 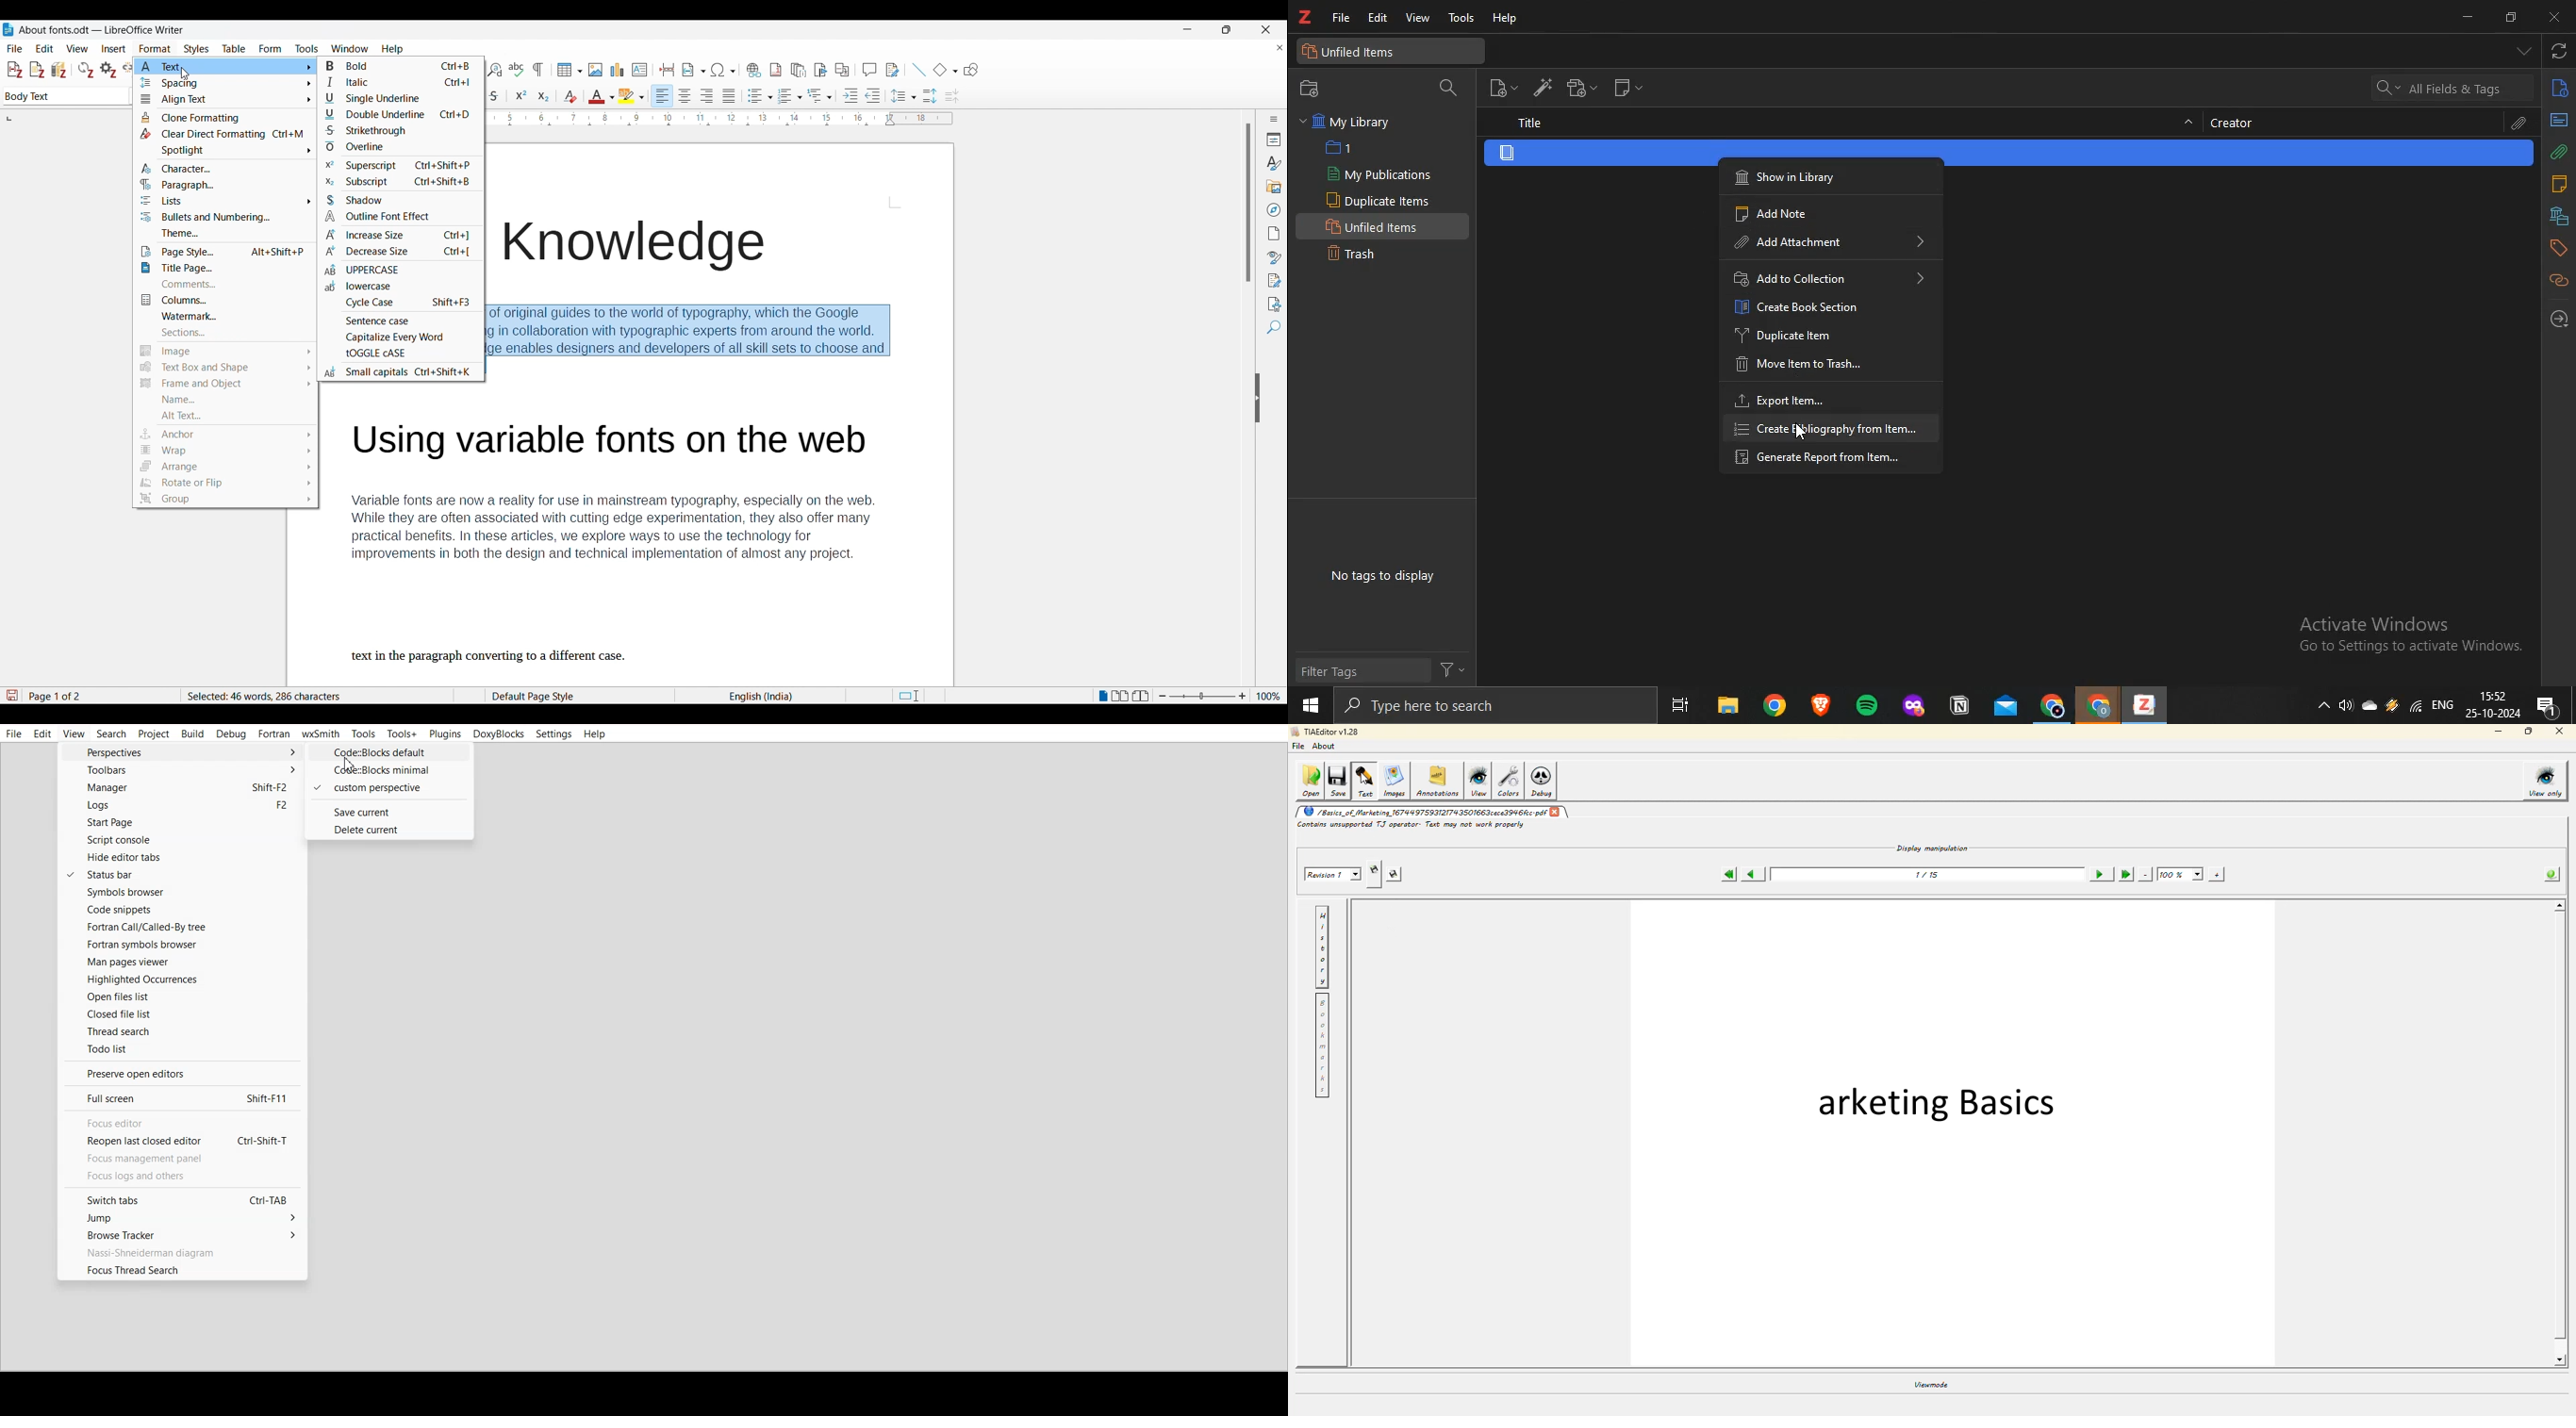 I want to click on Paragraph style options, so click(x=66, y=96).